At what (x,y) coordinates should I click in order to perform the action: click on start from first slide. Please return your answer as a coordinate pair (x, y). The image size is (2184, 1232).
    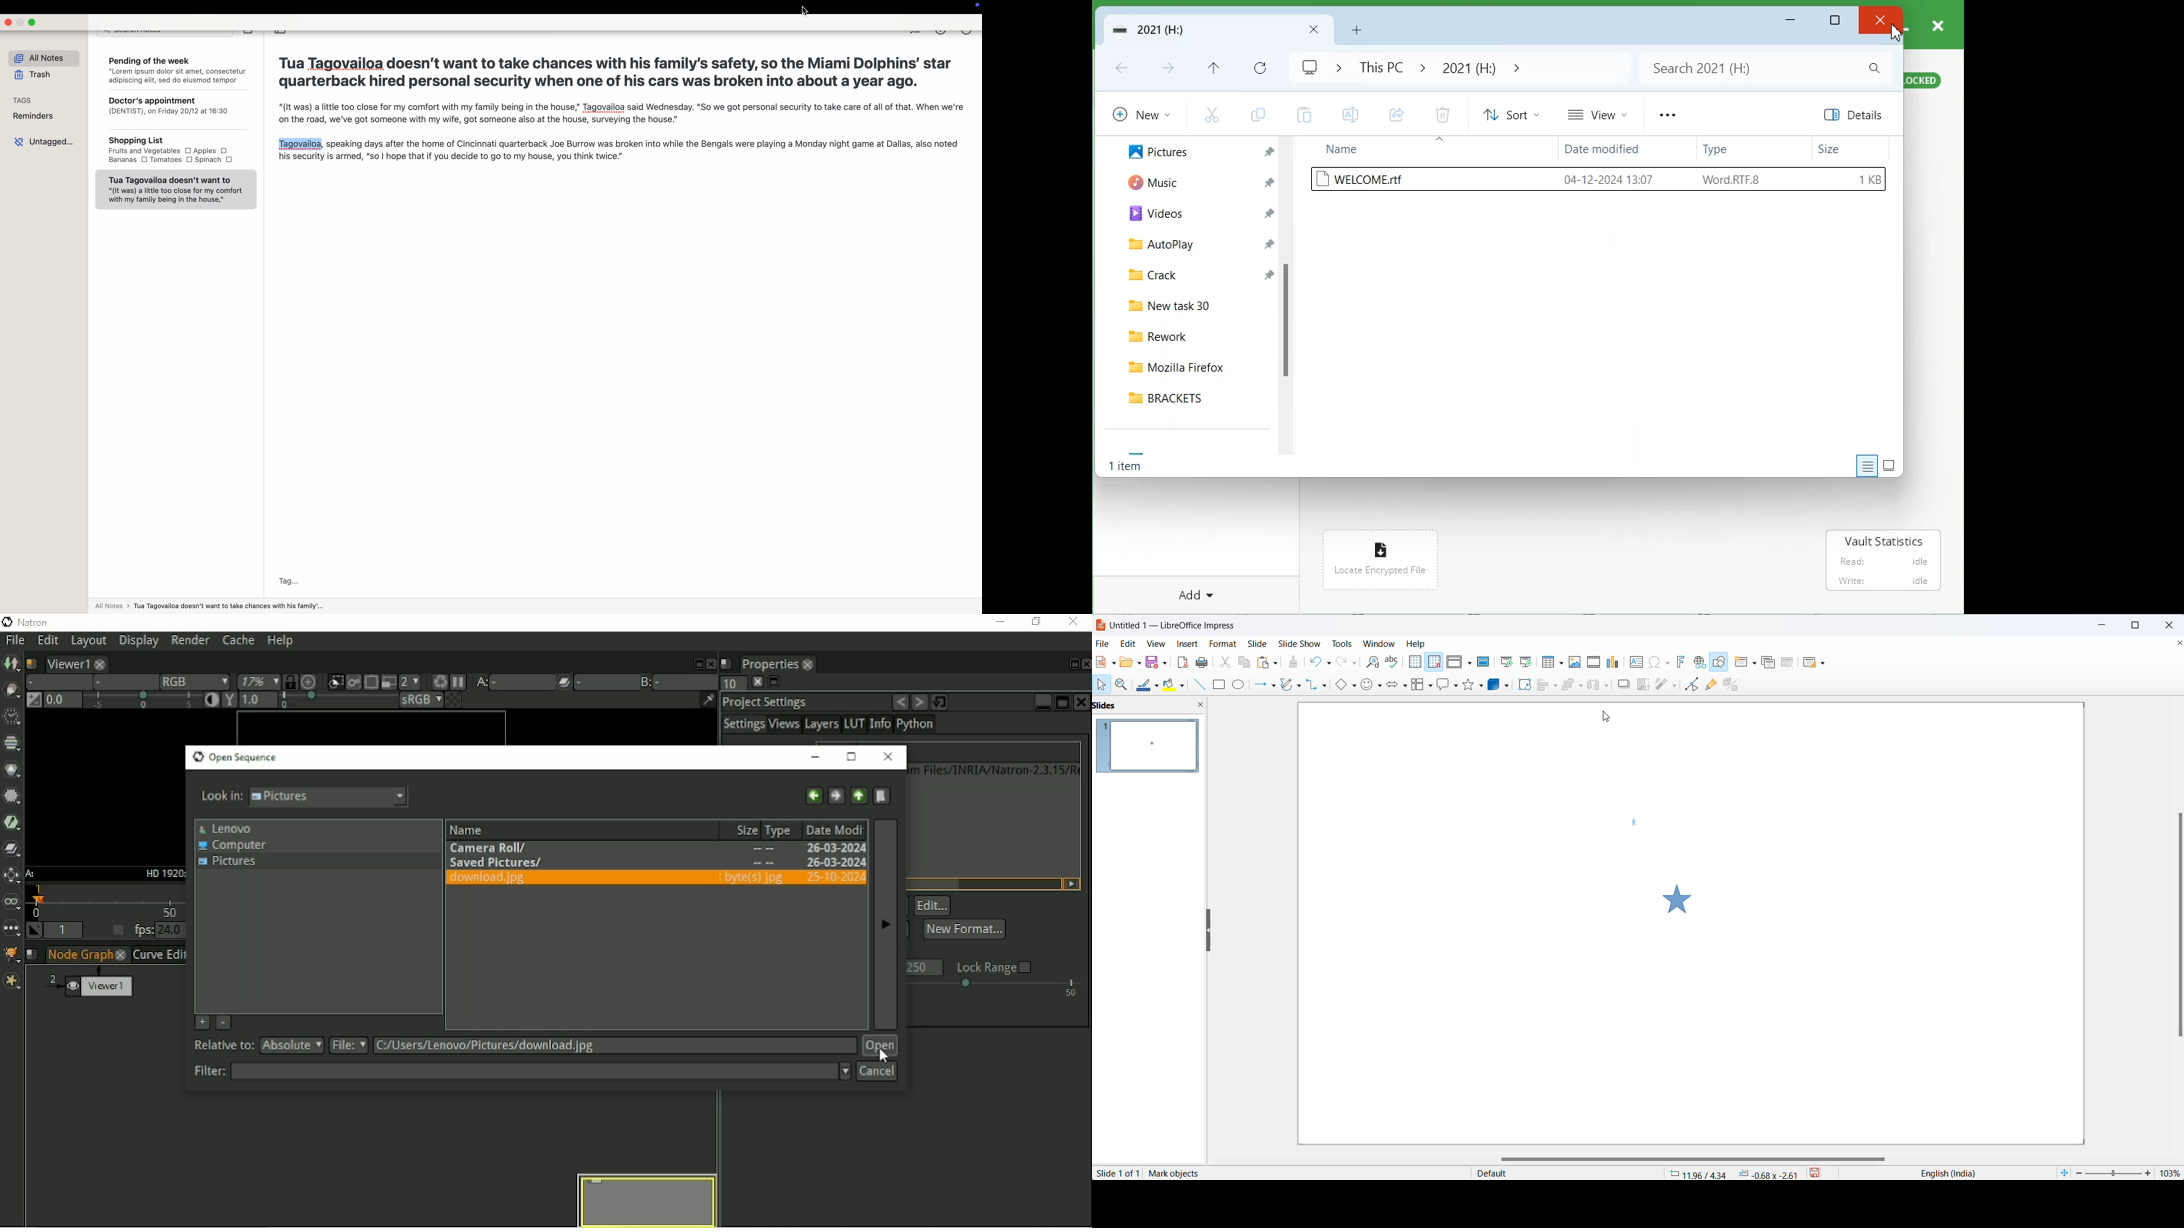
    Looking at the image, I should click on (1503, 661).